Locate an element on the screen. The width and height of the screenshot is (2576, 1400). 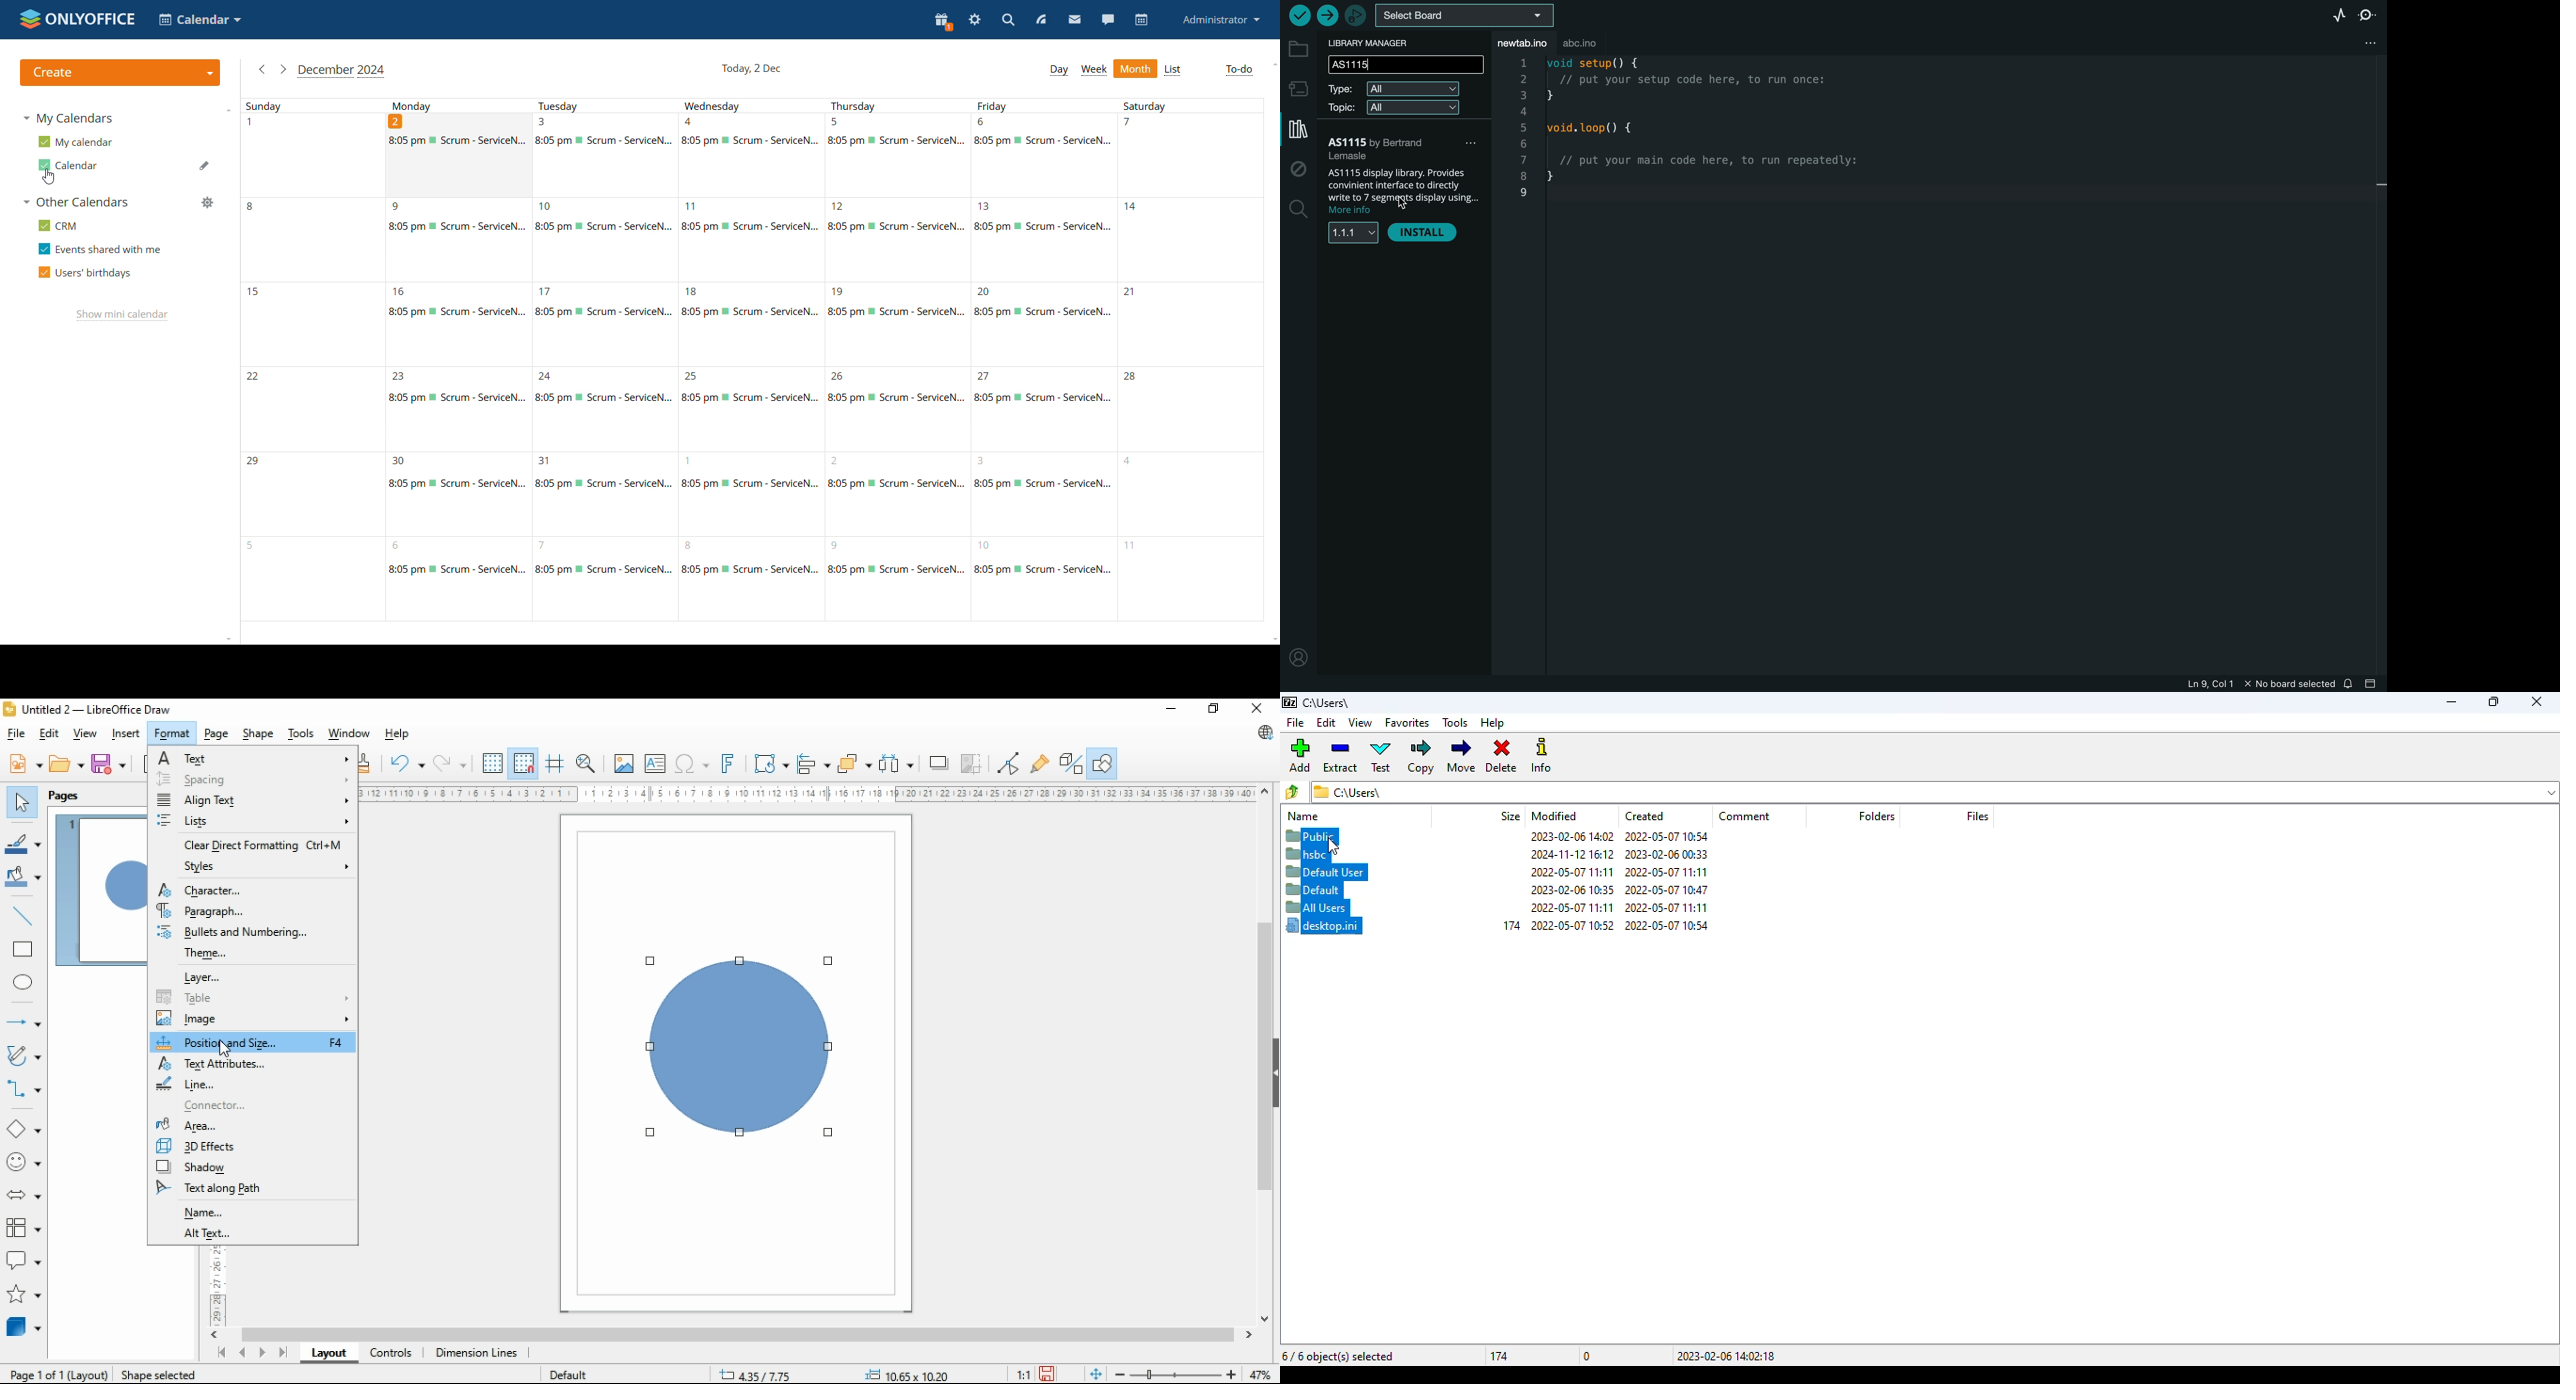
12 is located at coordinates (900, 243).